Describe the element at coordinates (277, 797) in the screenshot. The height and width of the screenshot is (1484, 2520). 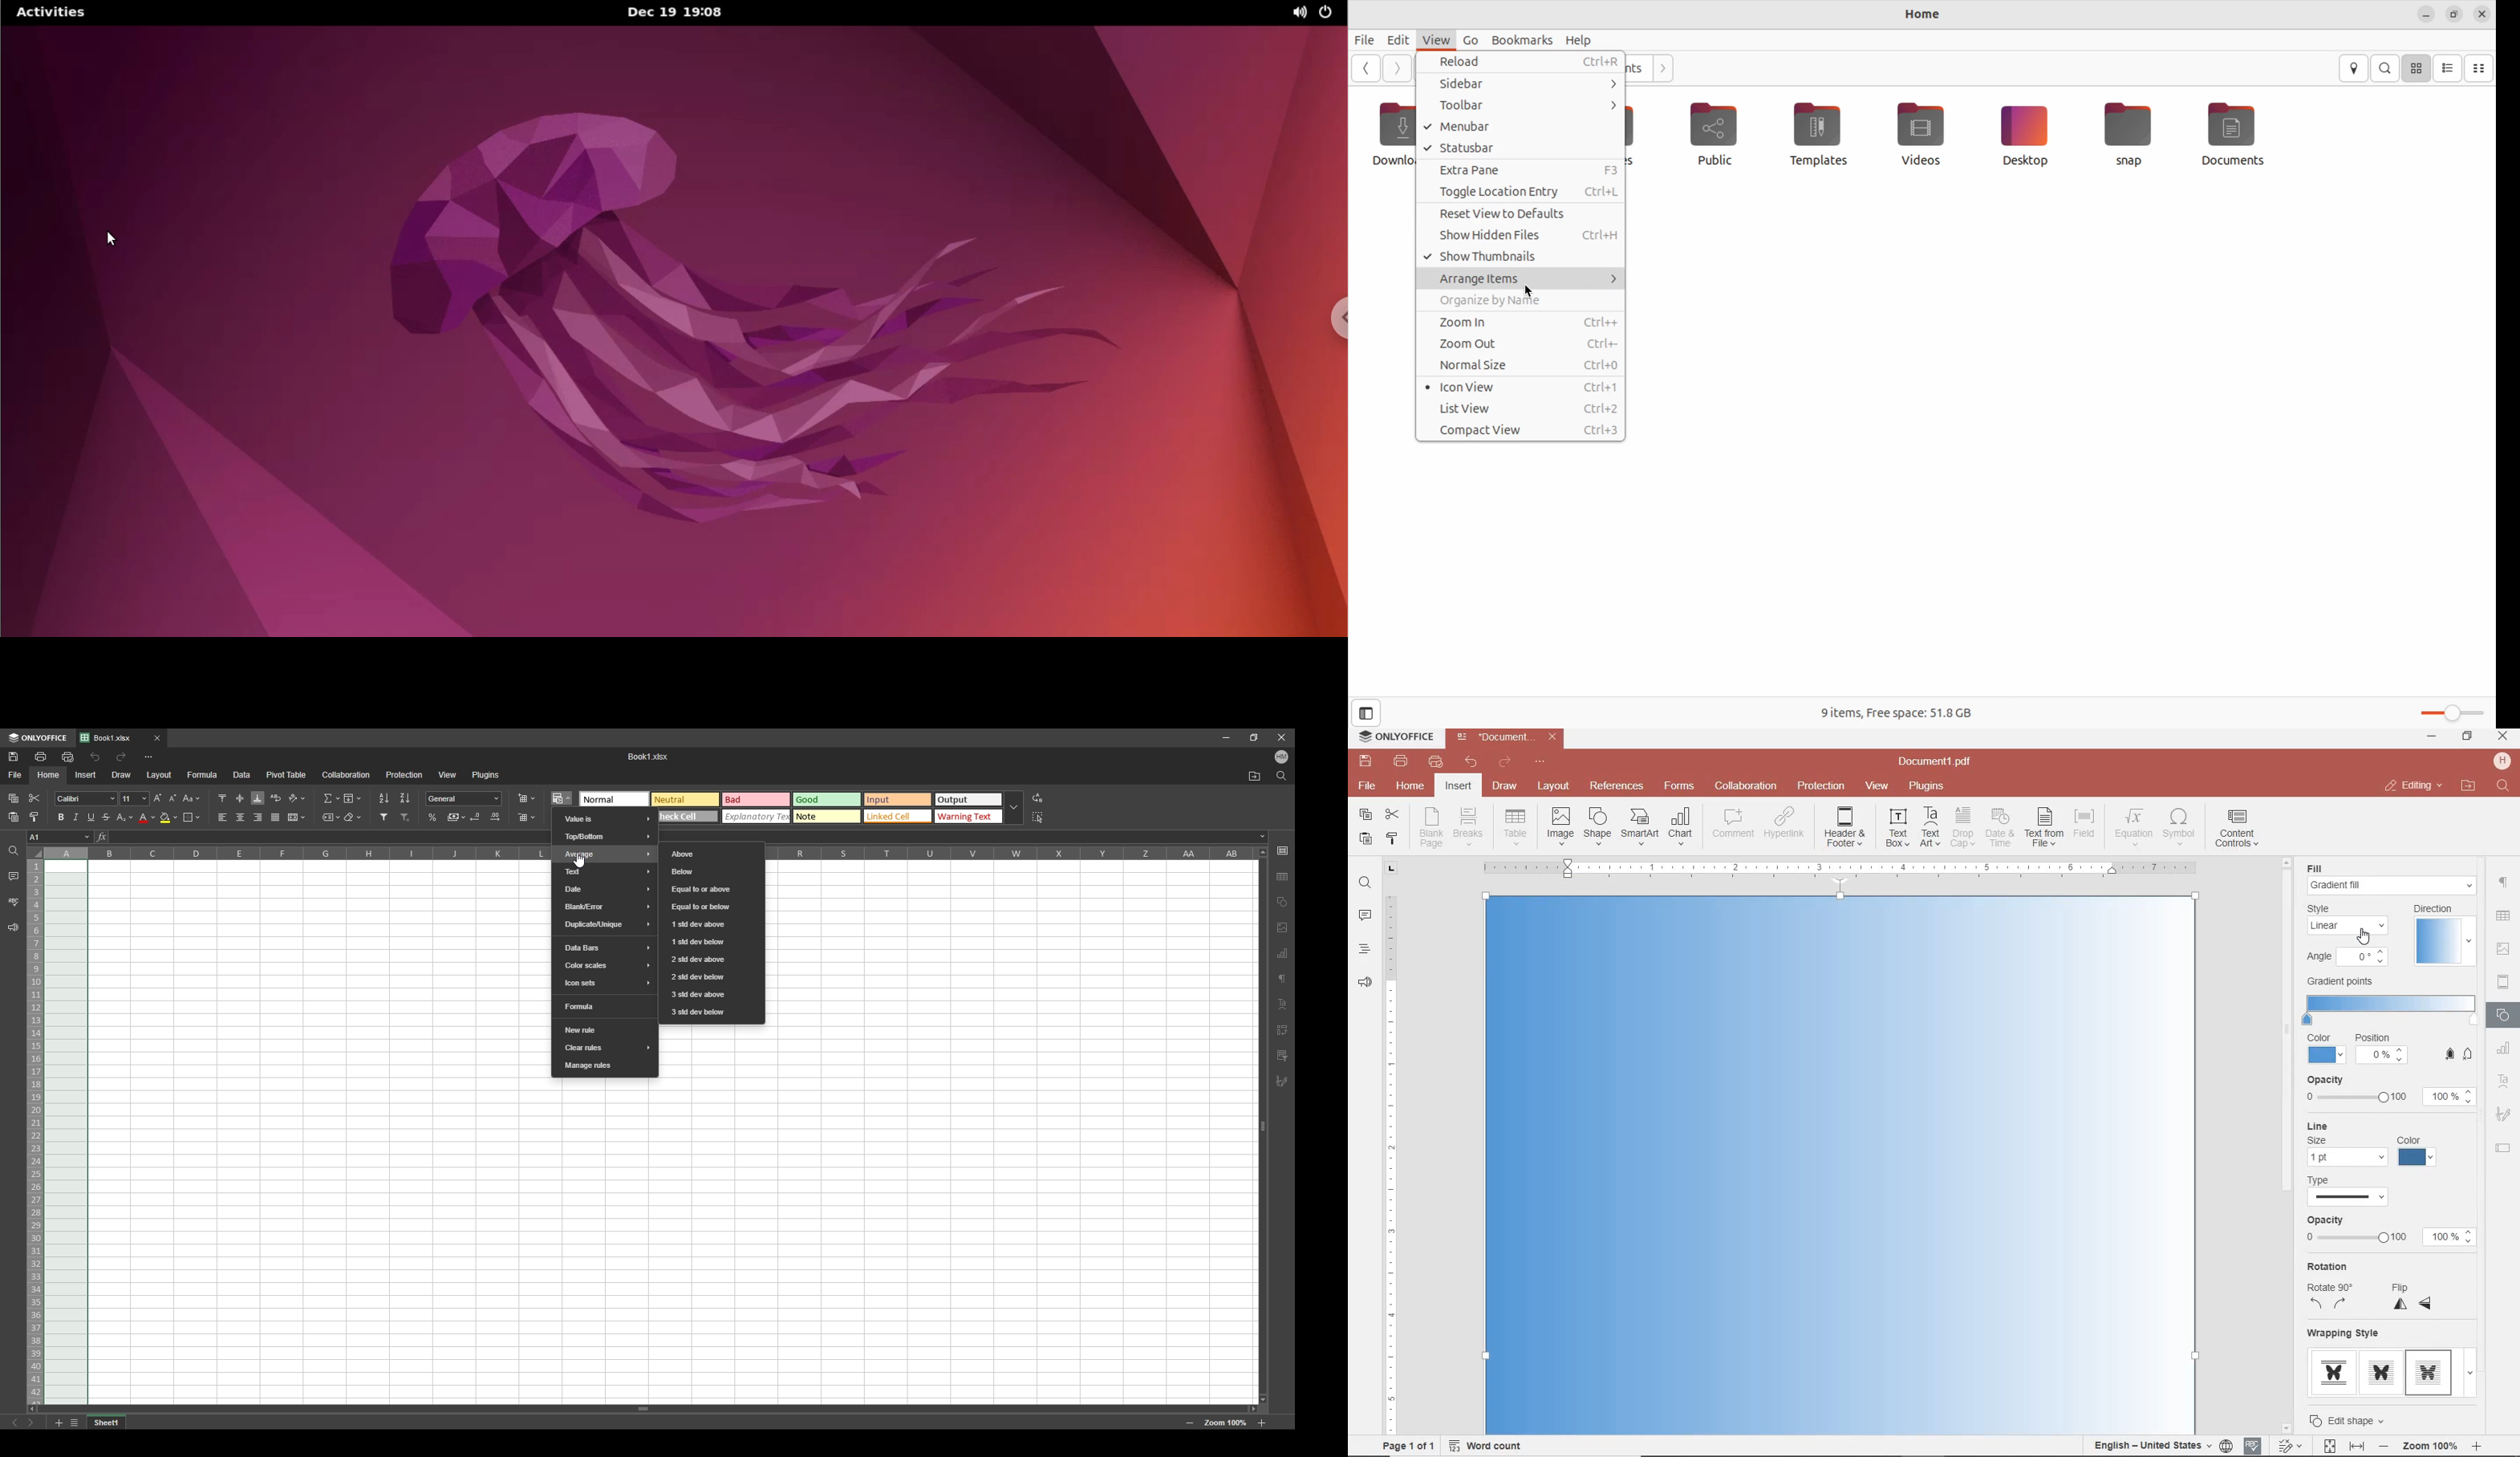
I see `wrap text` at that location.